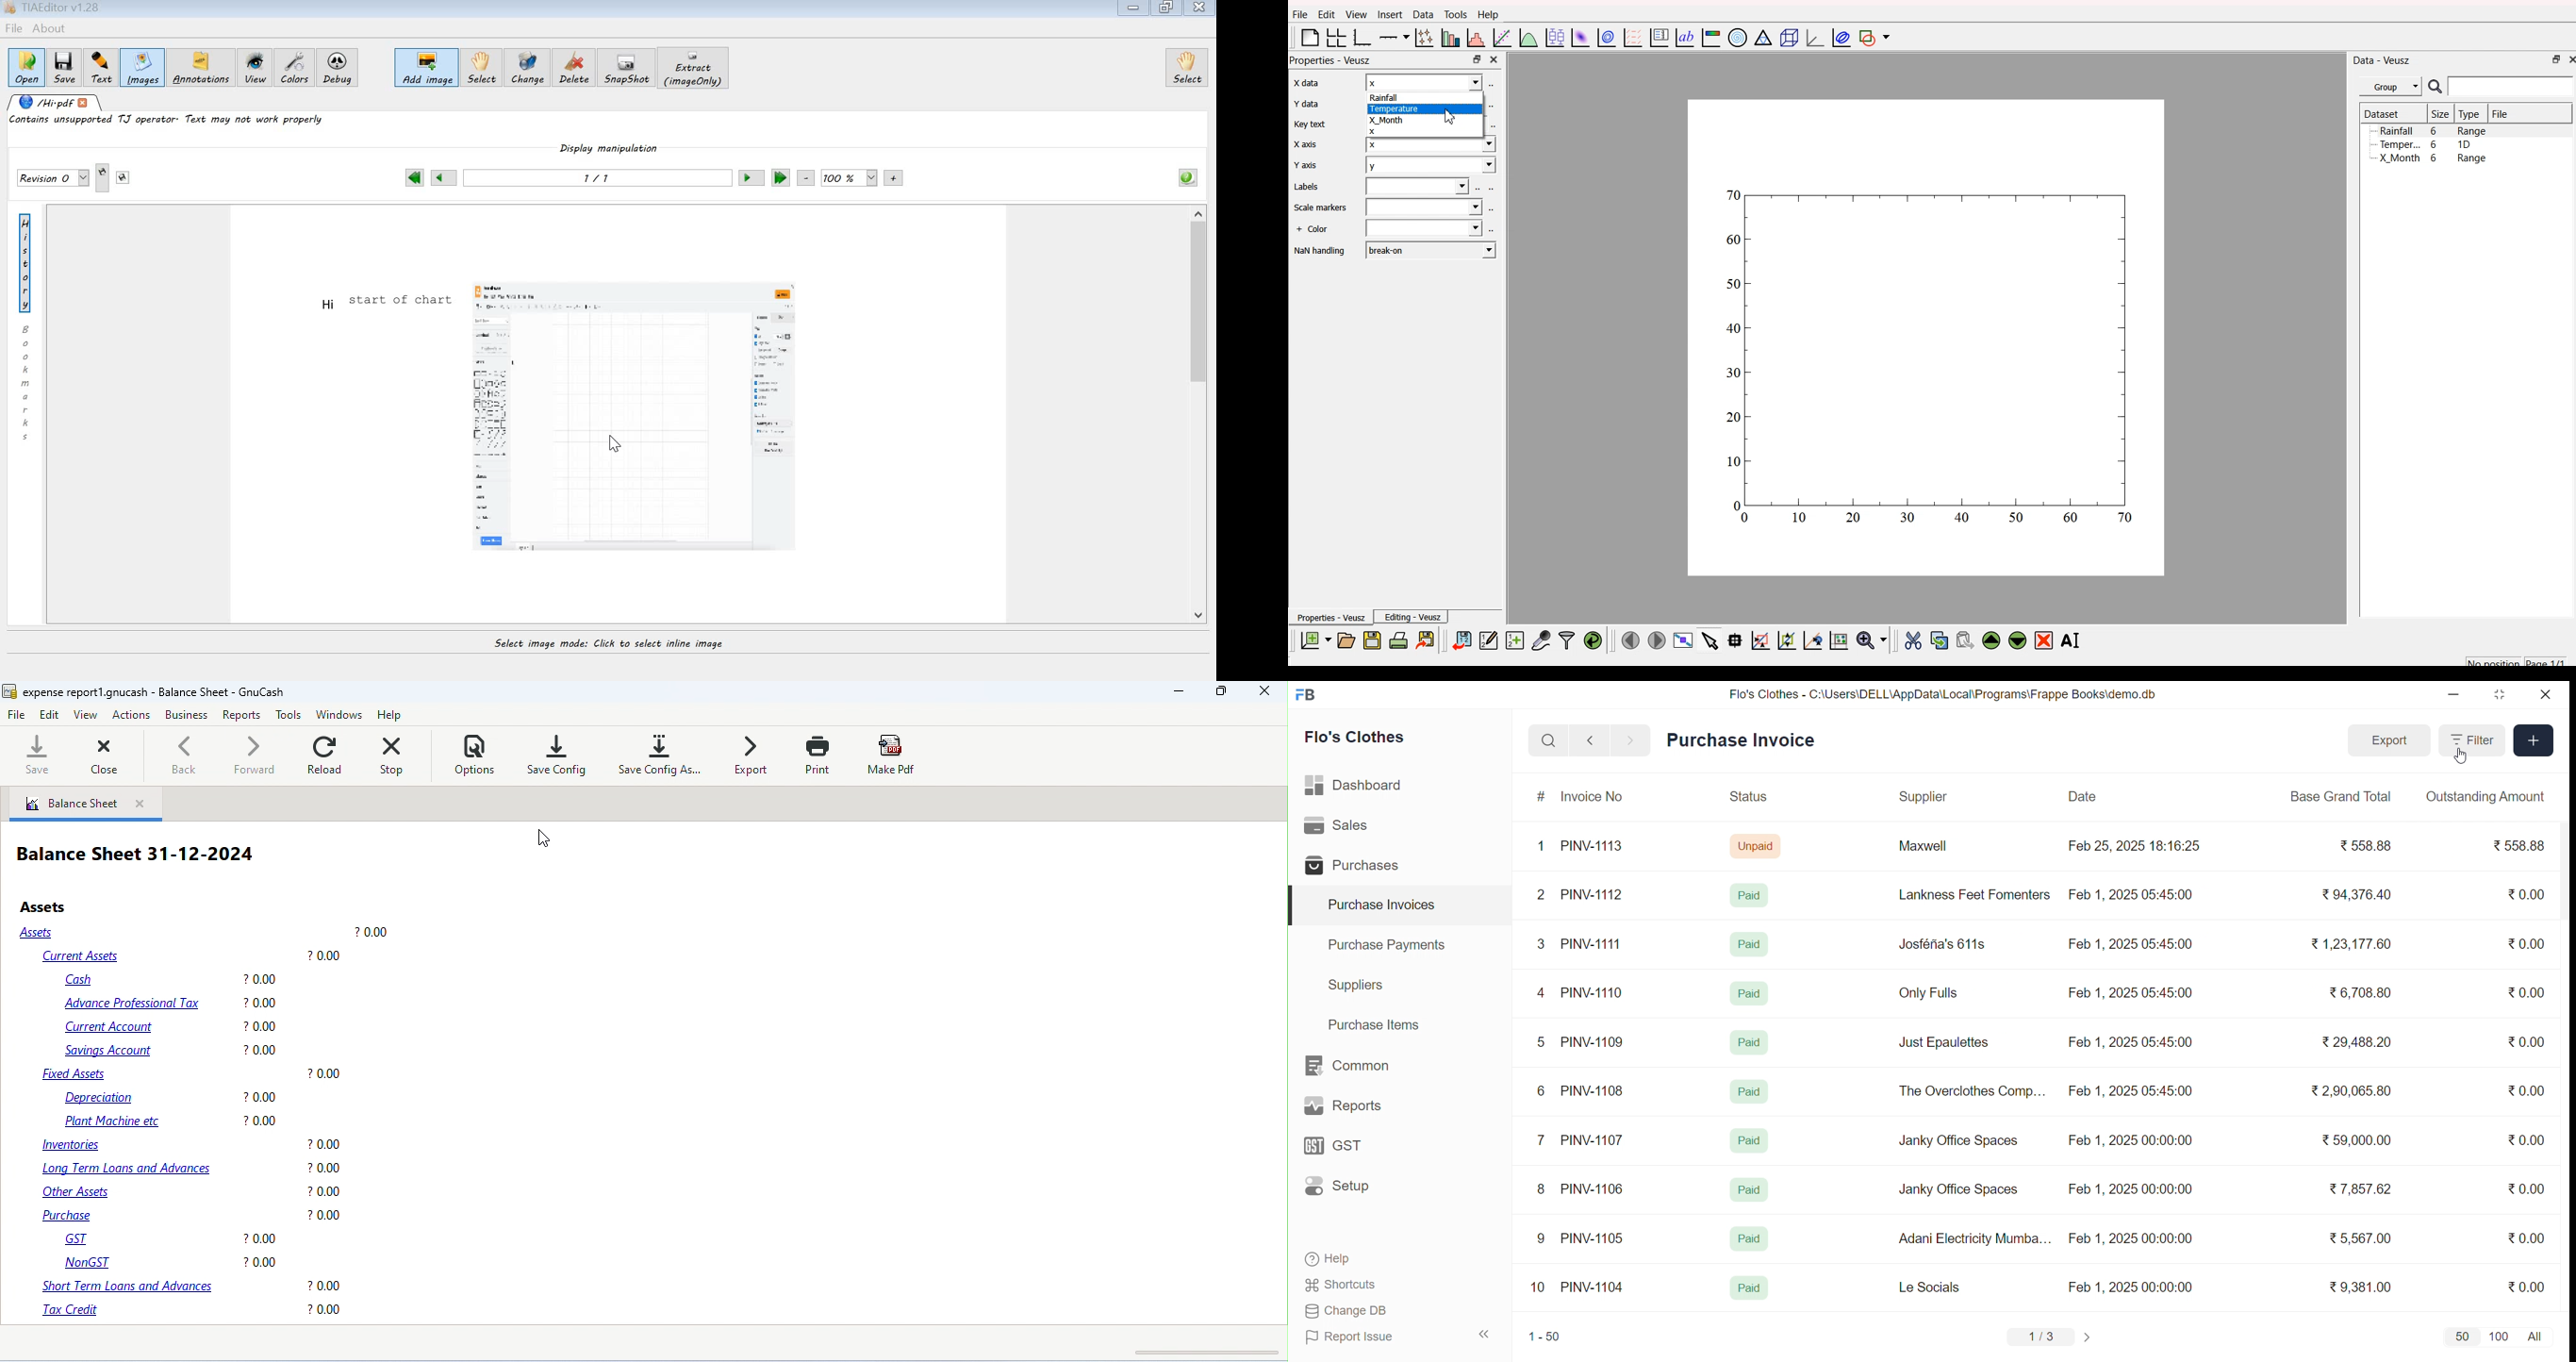 The height and width of the screenshot is (1372, 2576). What do you see at coordinates (1357, 788) in the screenshot?
I see `Dashboard` at bounding box center [1357, 788].